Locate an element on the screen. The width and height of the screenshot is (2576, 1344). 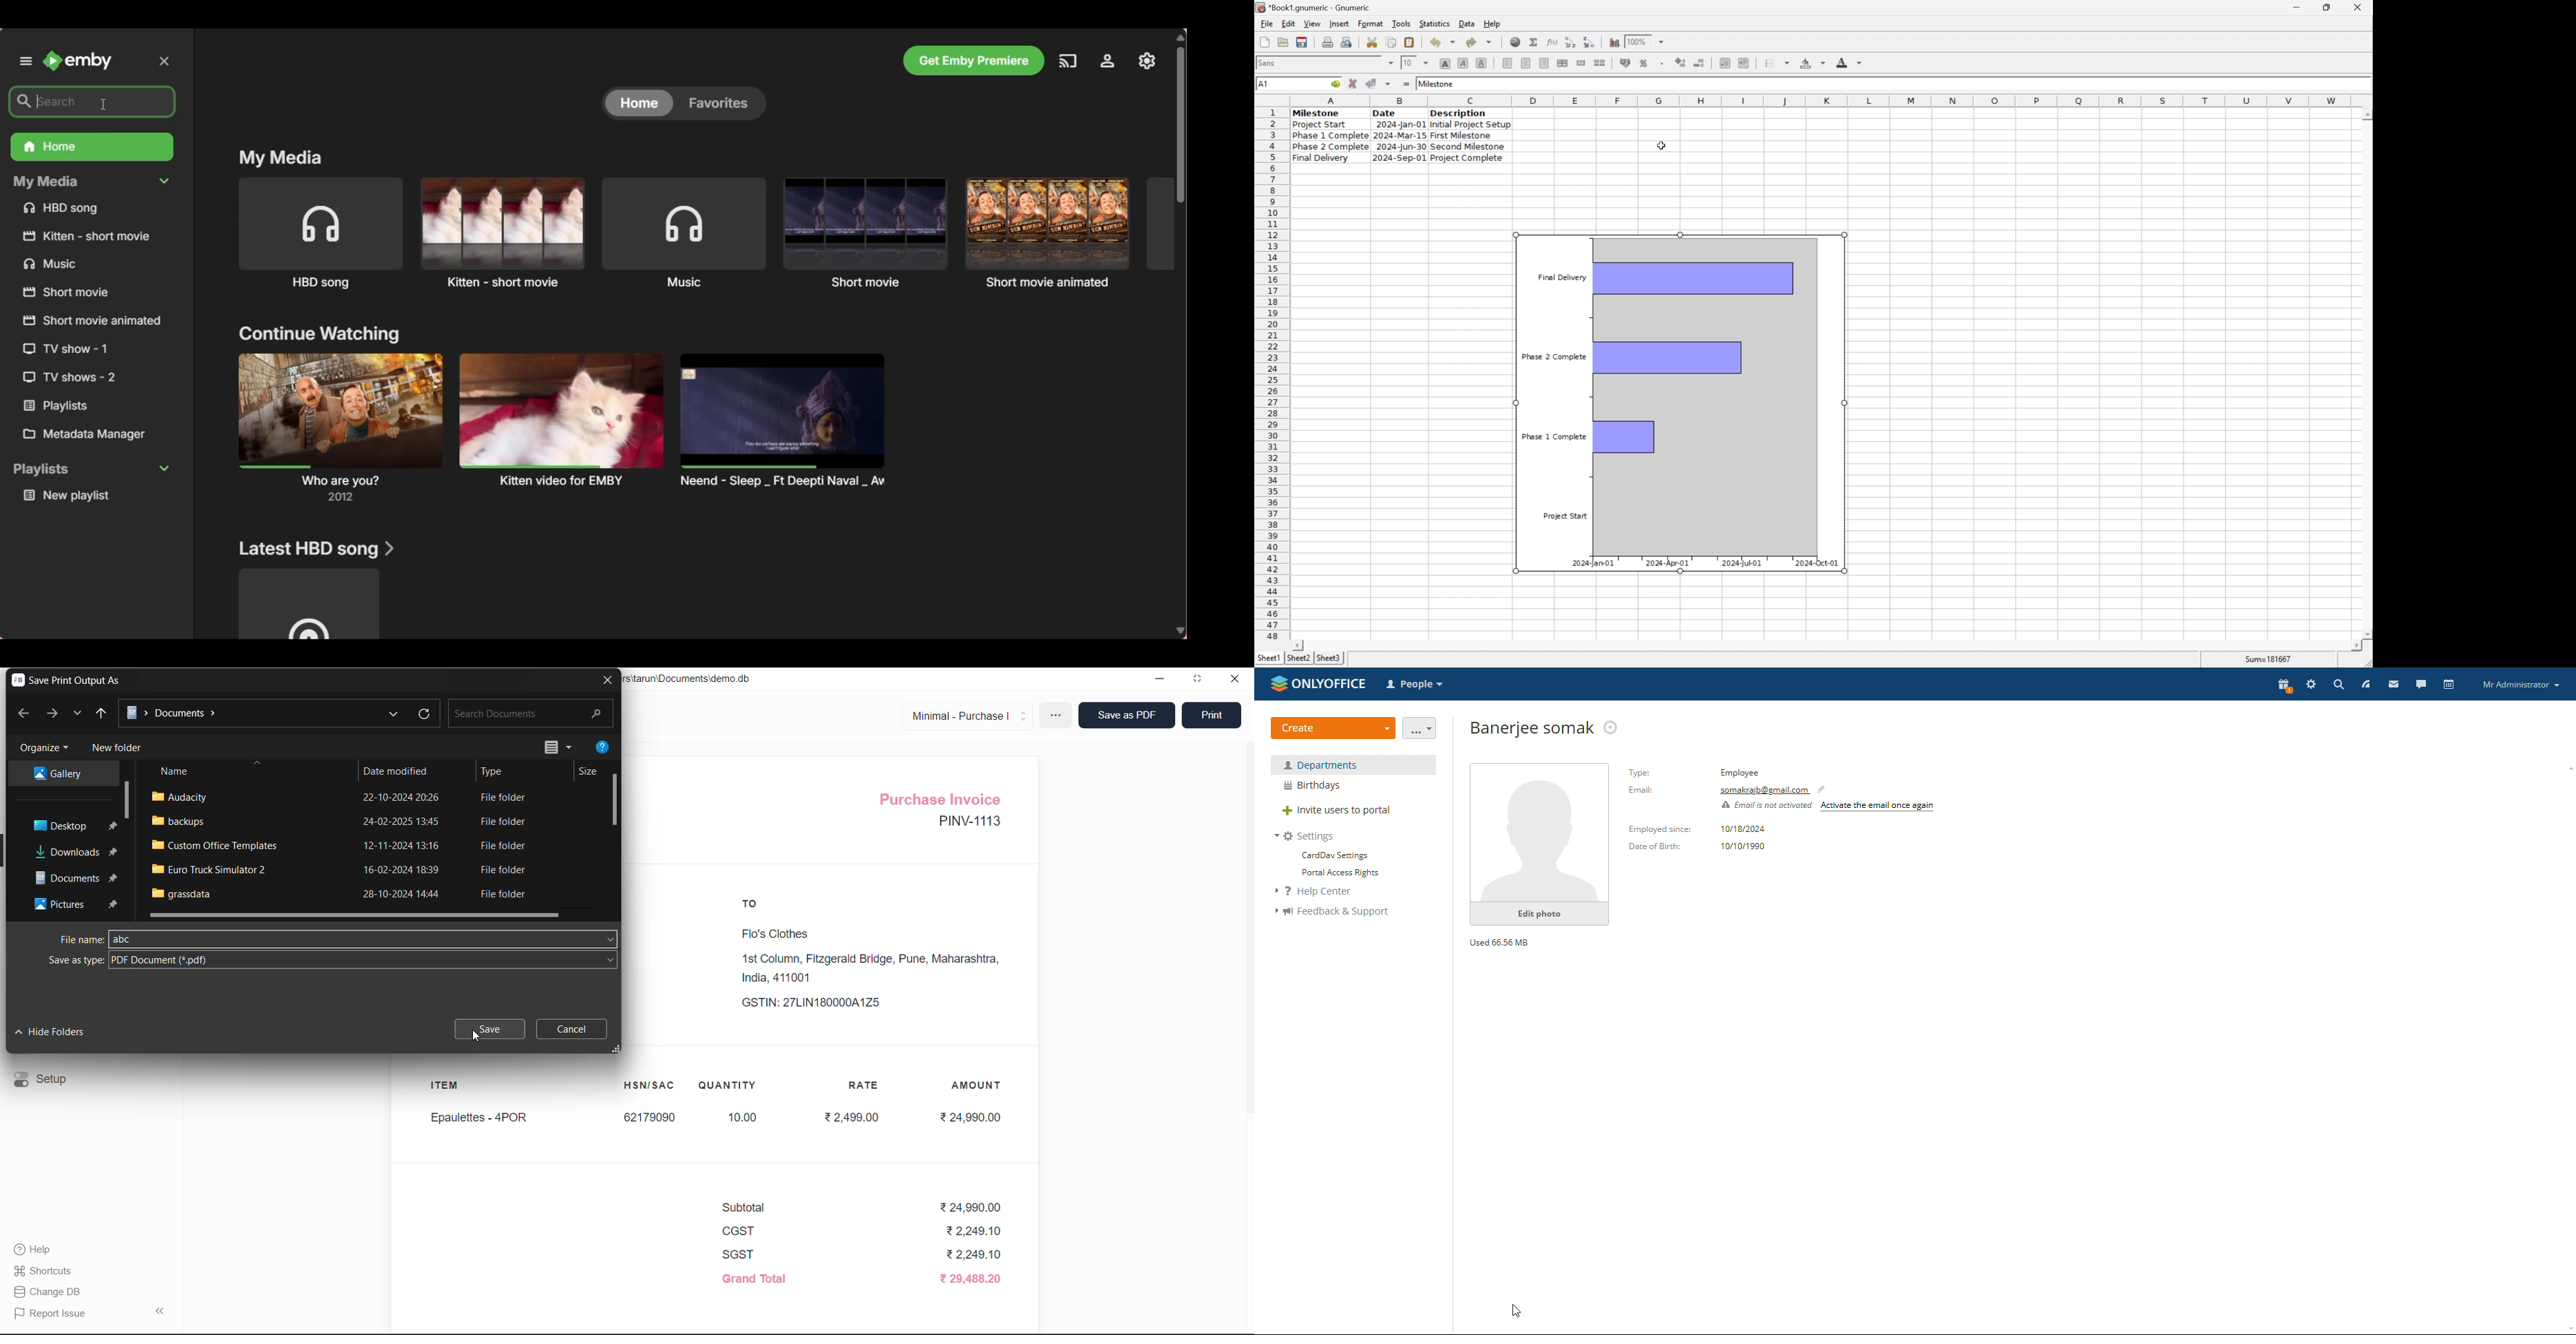
abc is located at coordinates (128, 939).